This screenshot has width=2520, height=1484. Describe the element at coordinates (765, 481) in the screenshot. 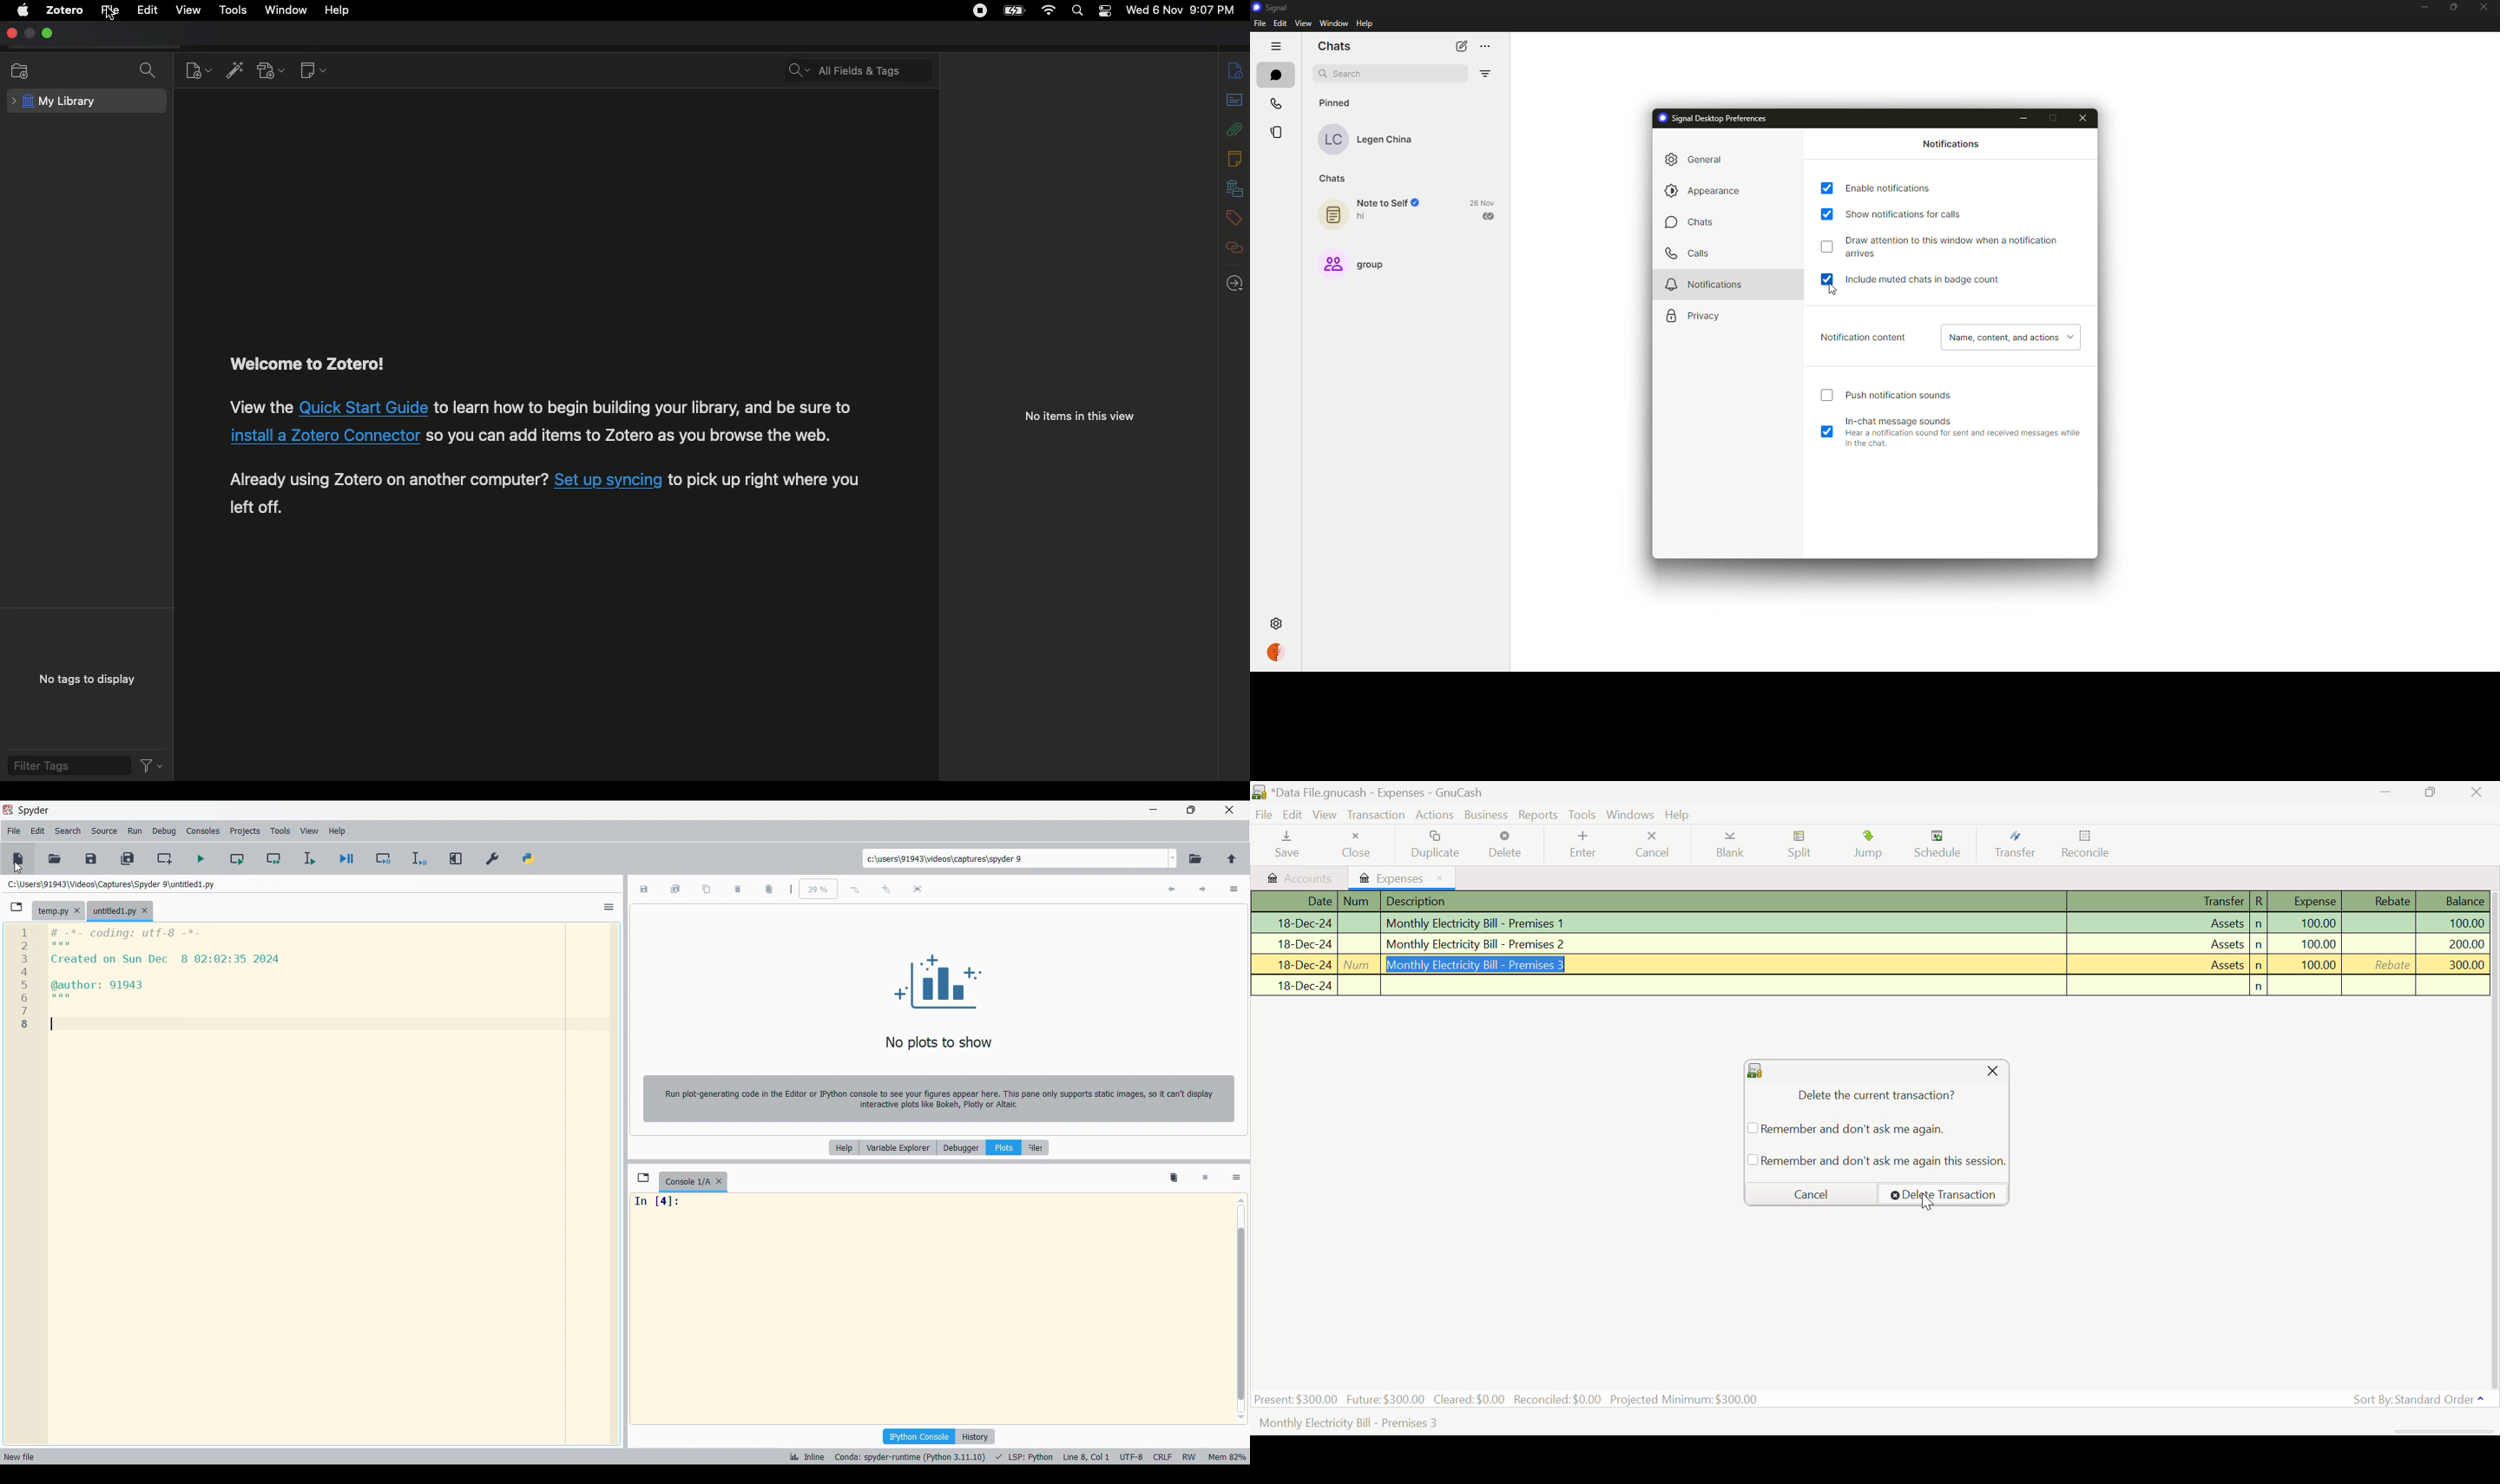

I see `to pick up right where you` at that location.